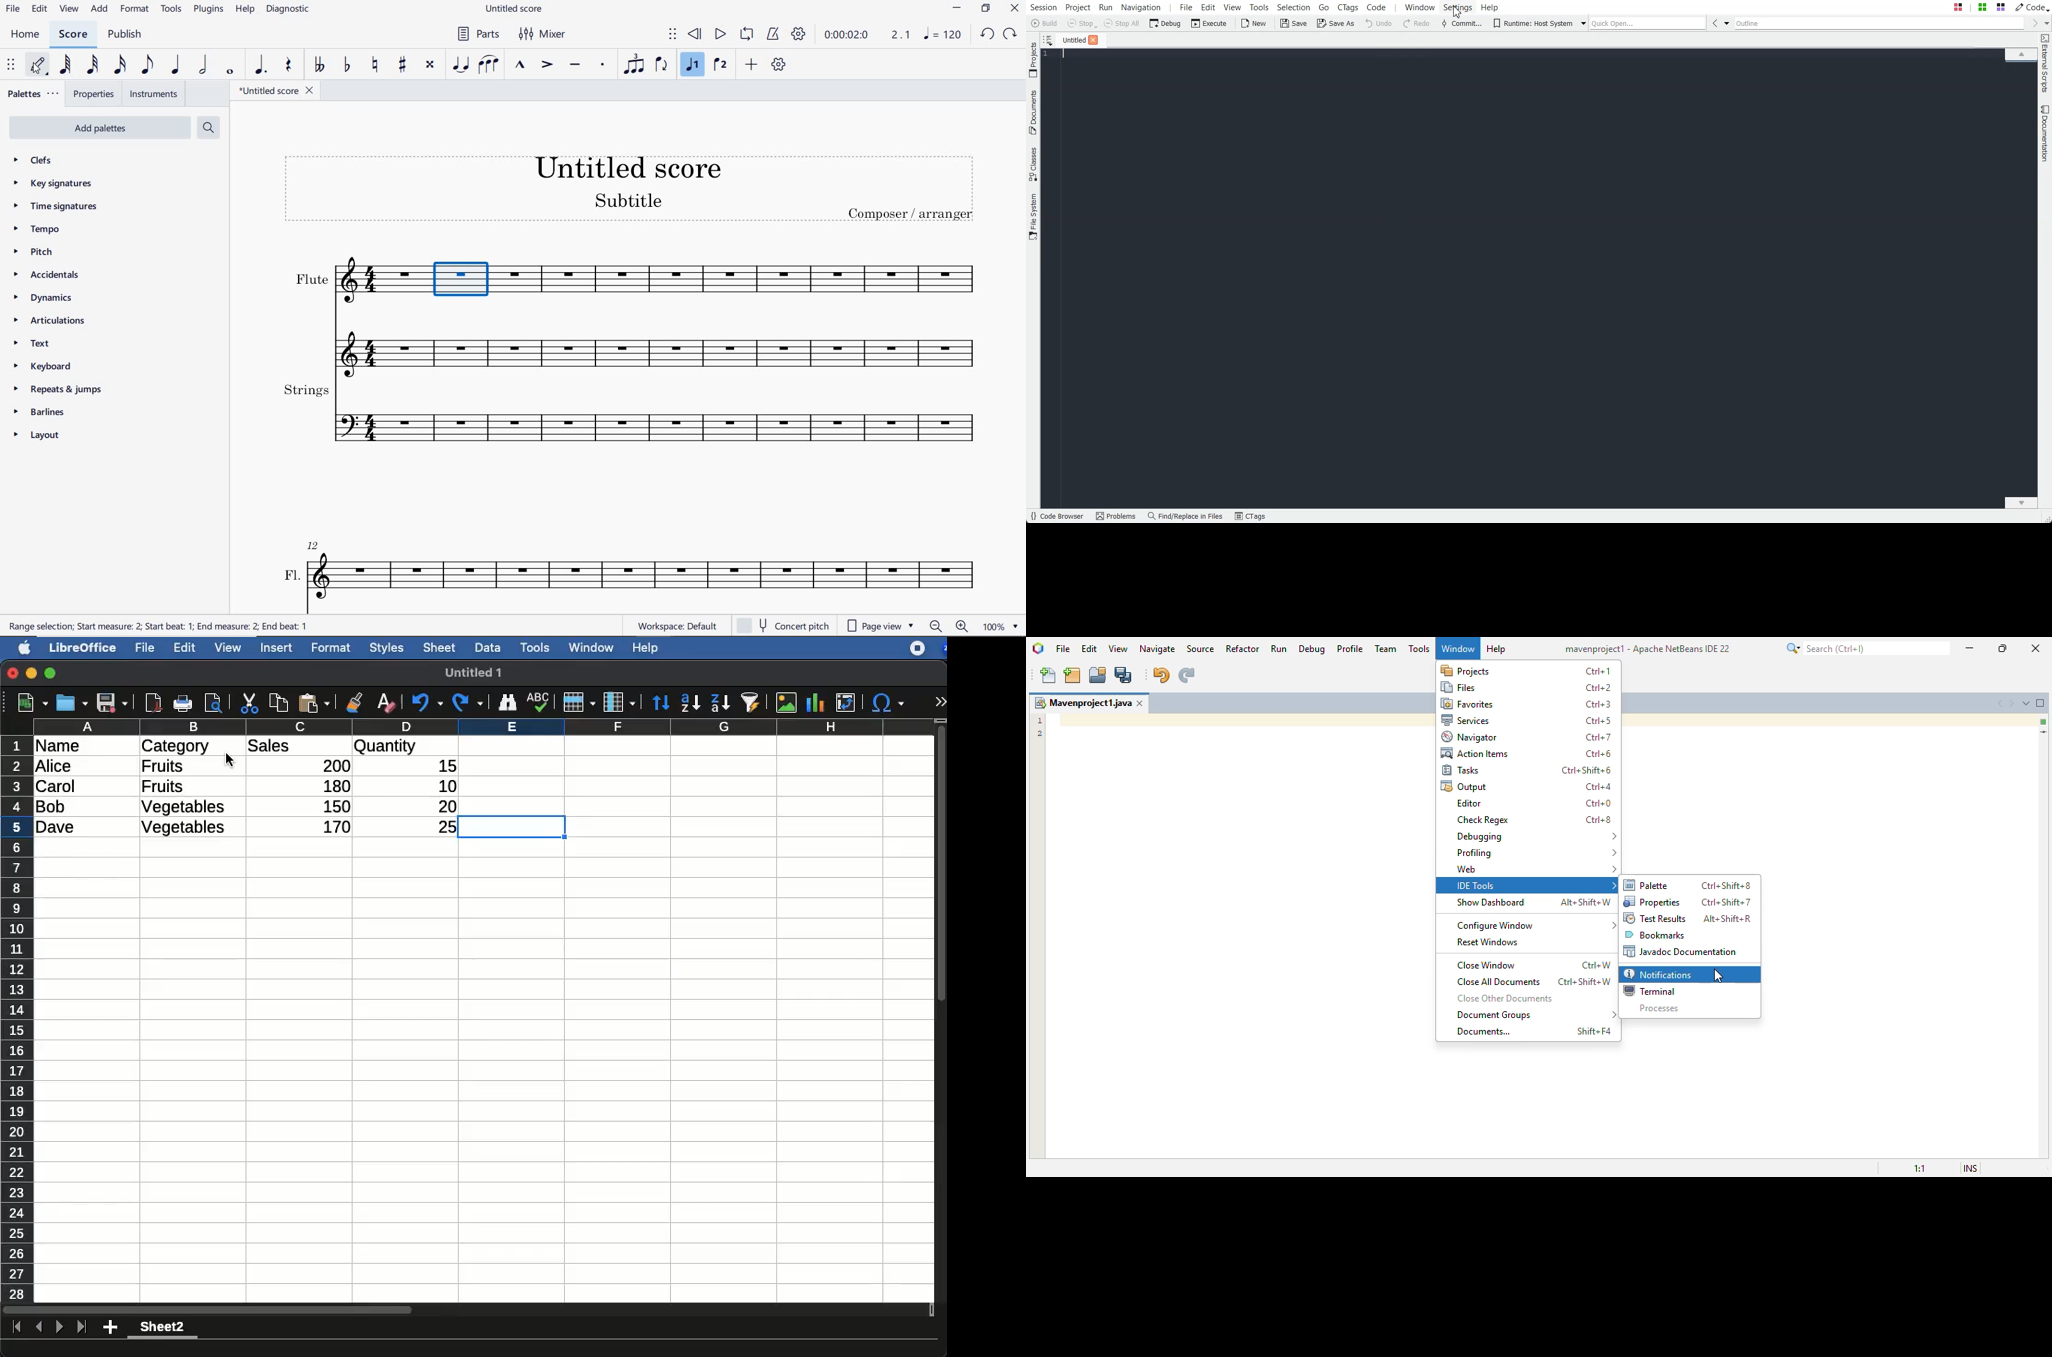 Image resolution: width=2072 pixels, height=1372 pixels. Describe the element at coordinates (287, 66) in the screenshot. I see `REST` at that location.